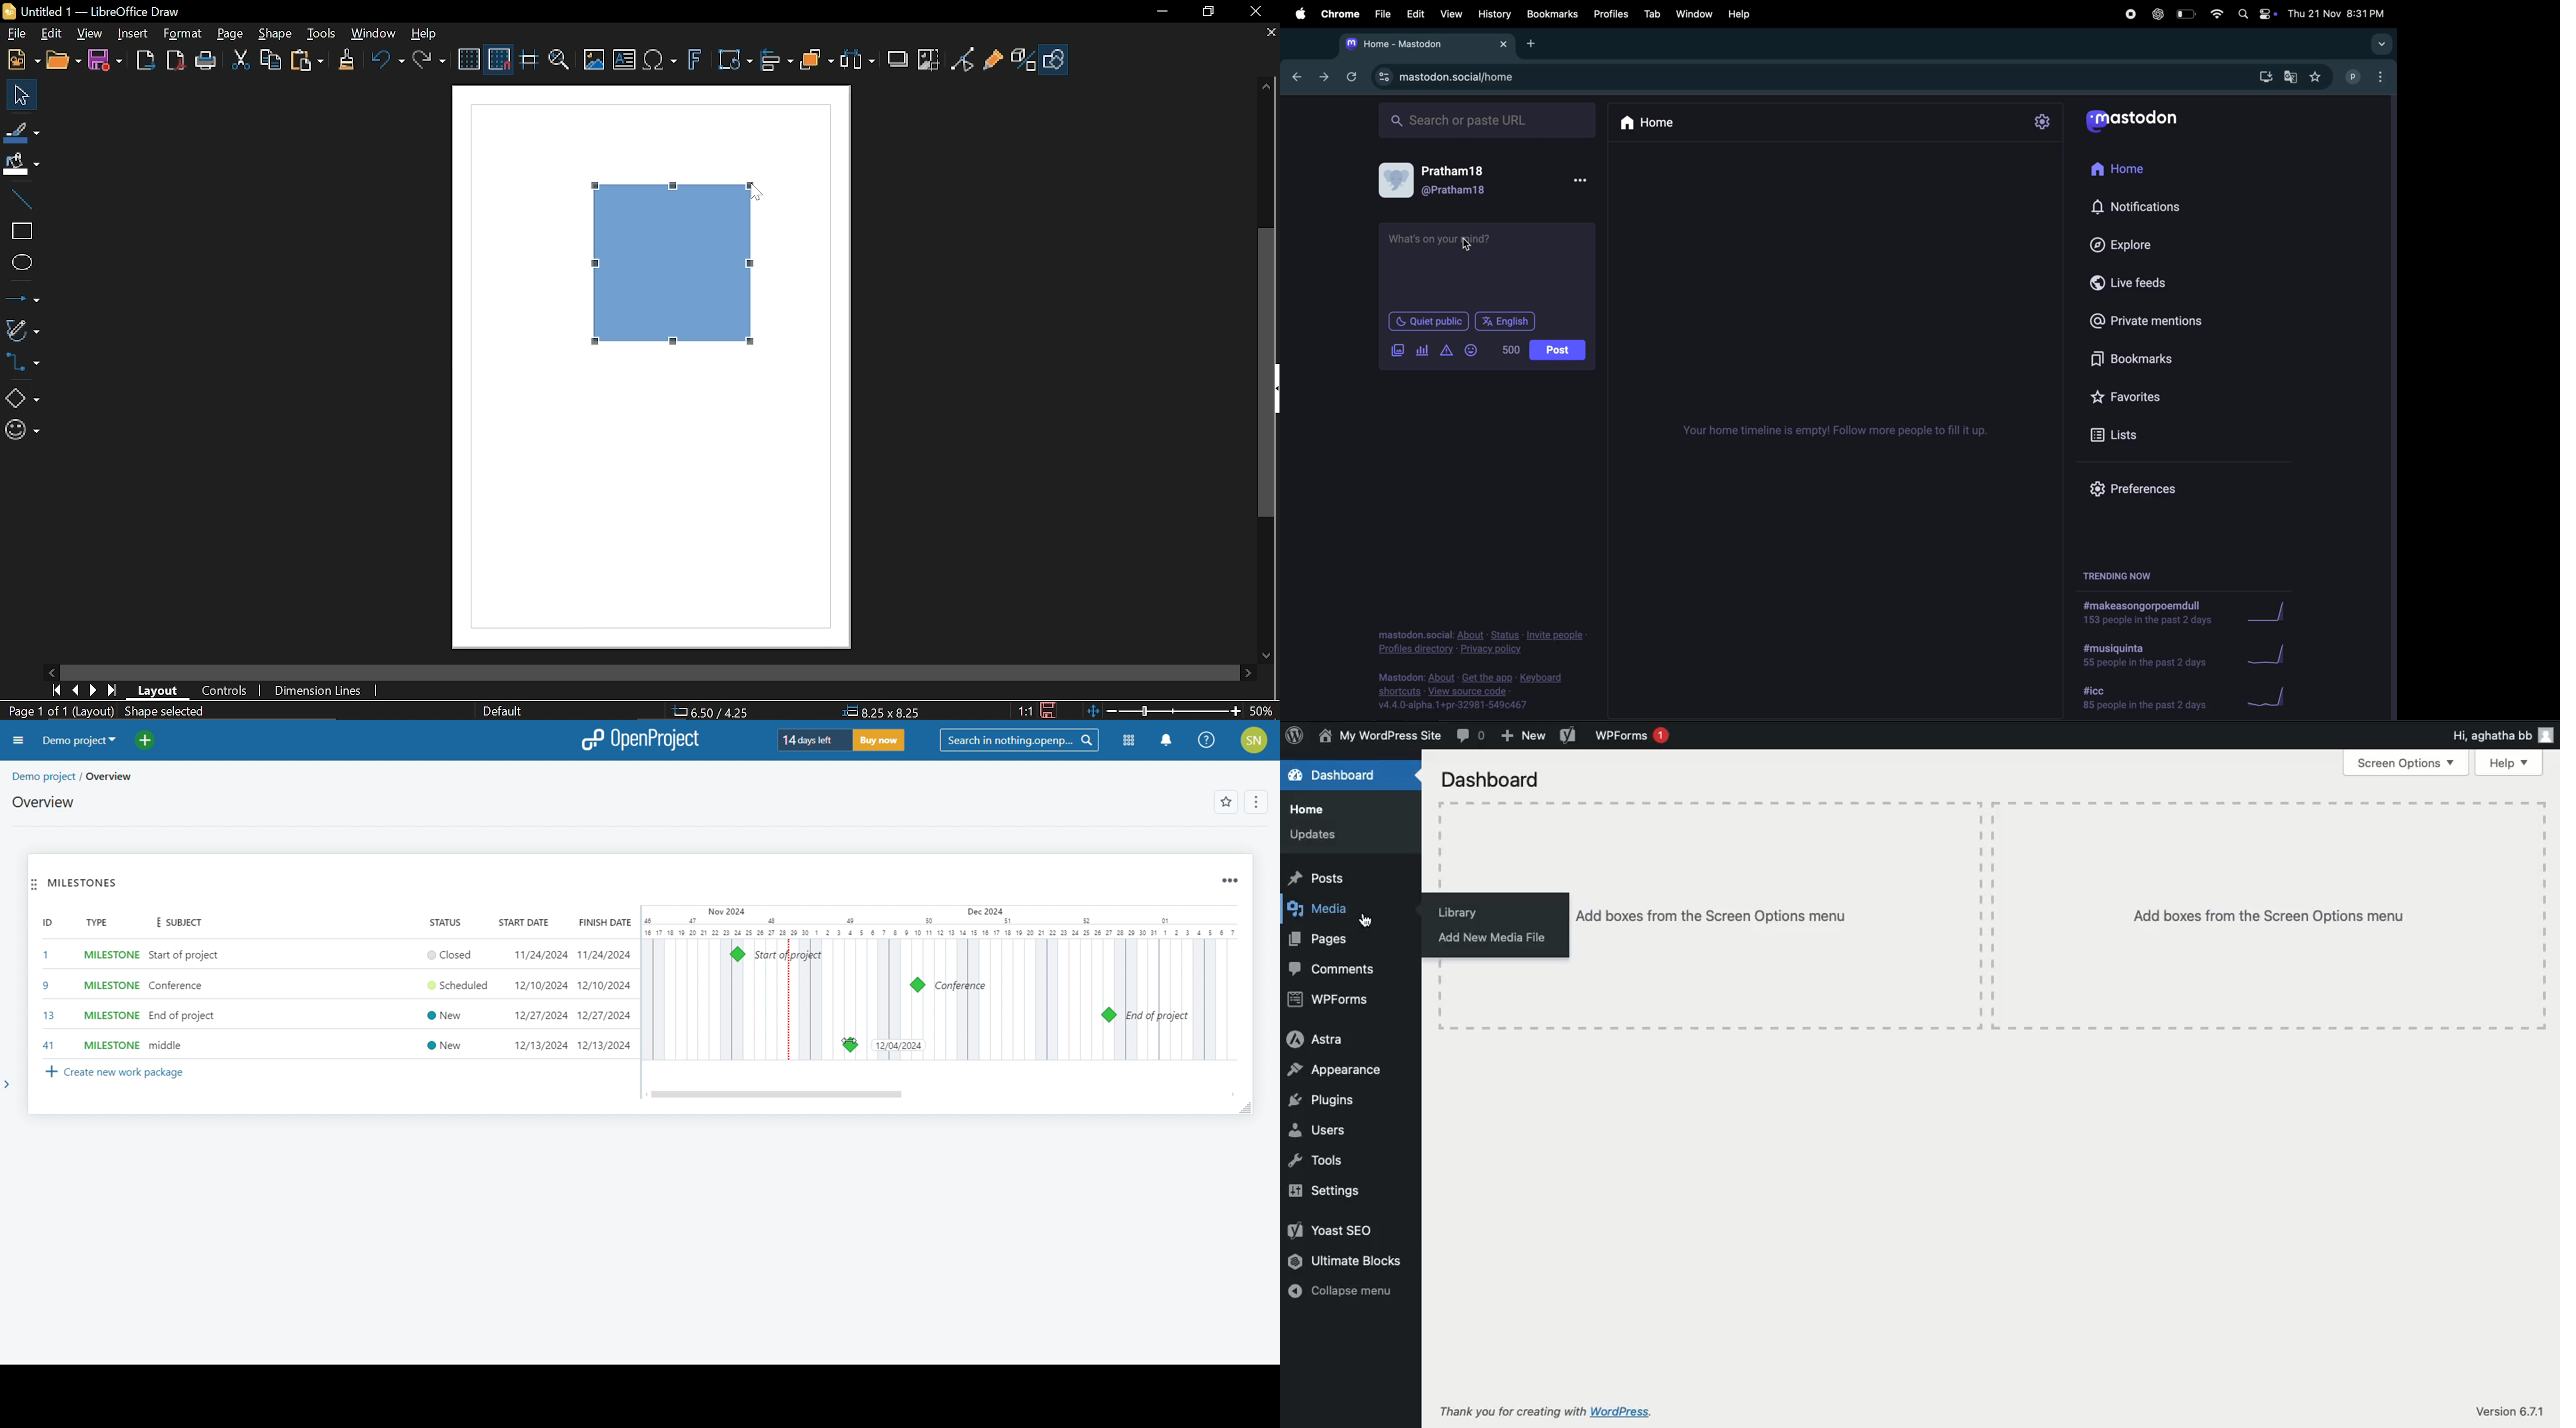 This screenshot has width=2576, height=1428. I want to click on Help, so click(2510, 763).